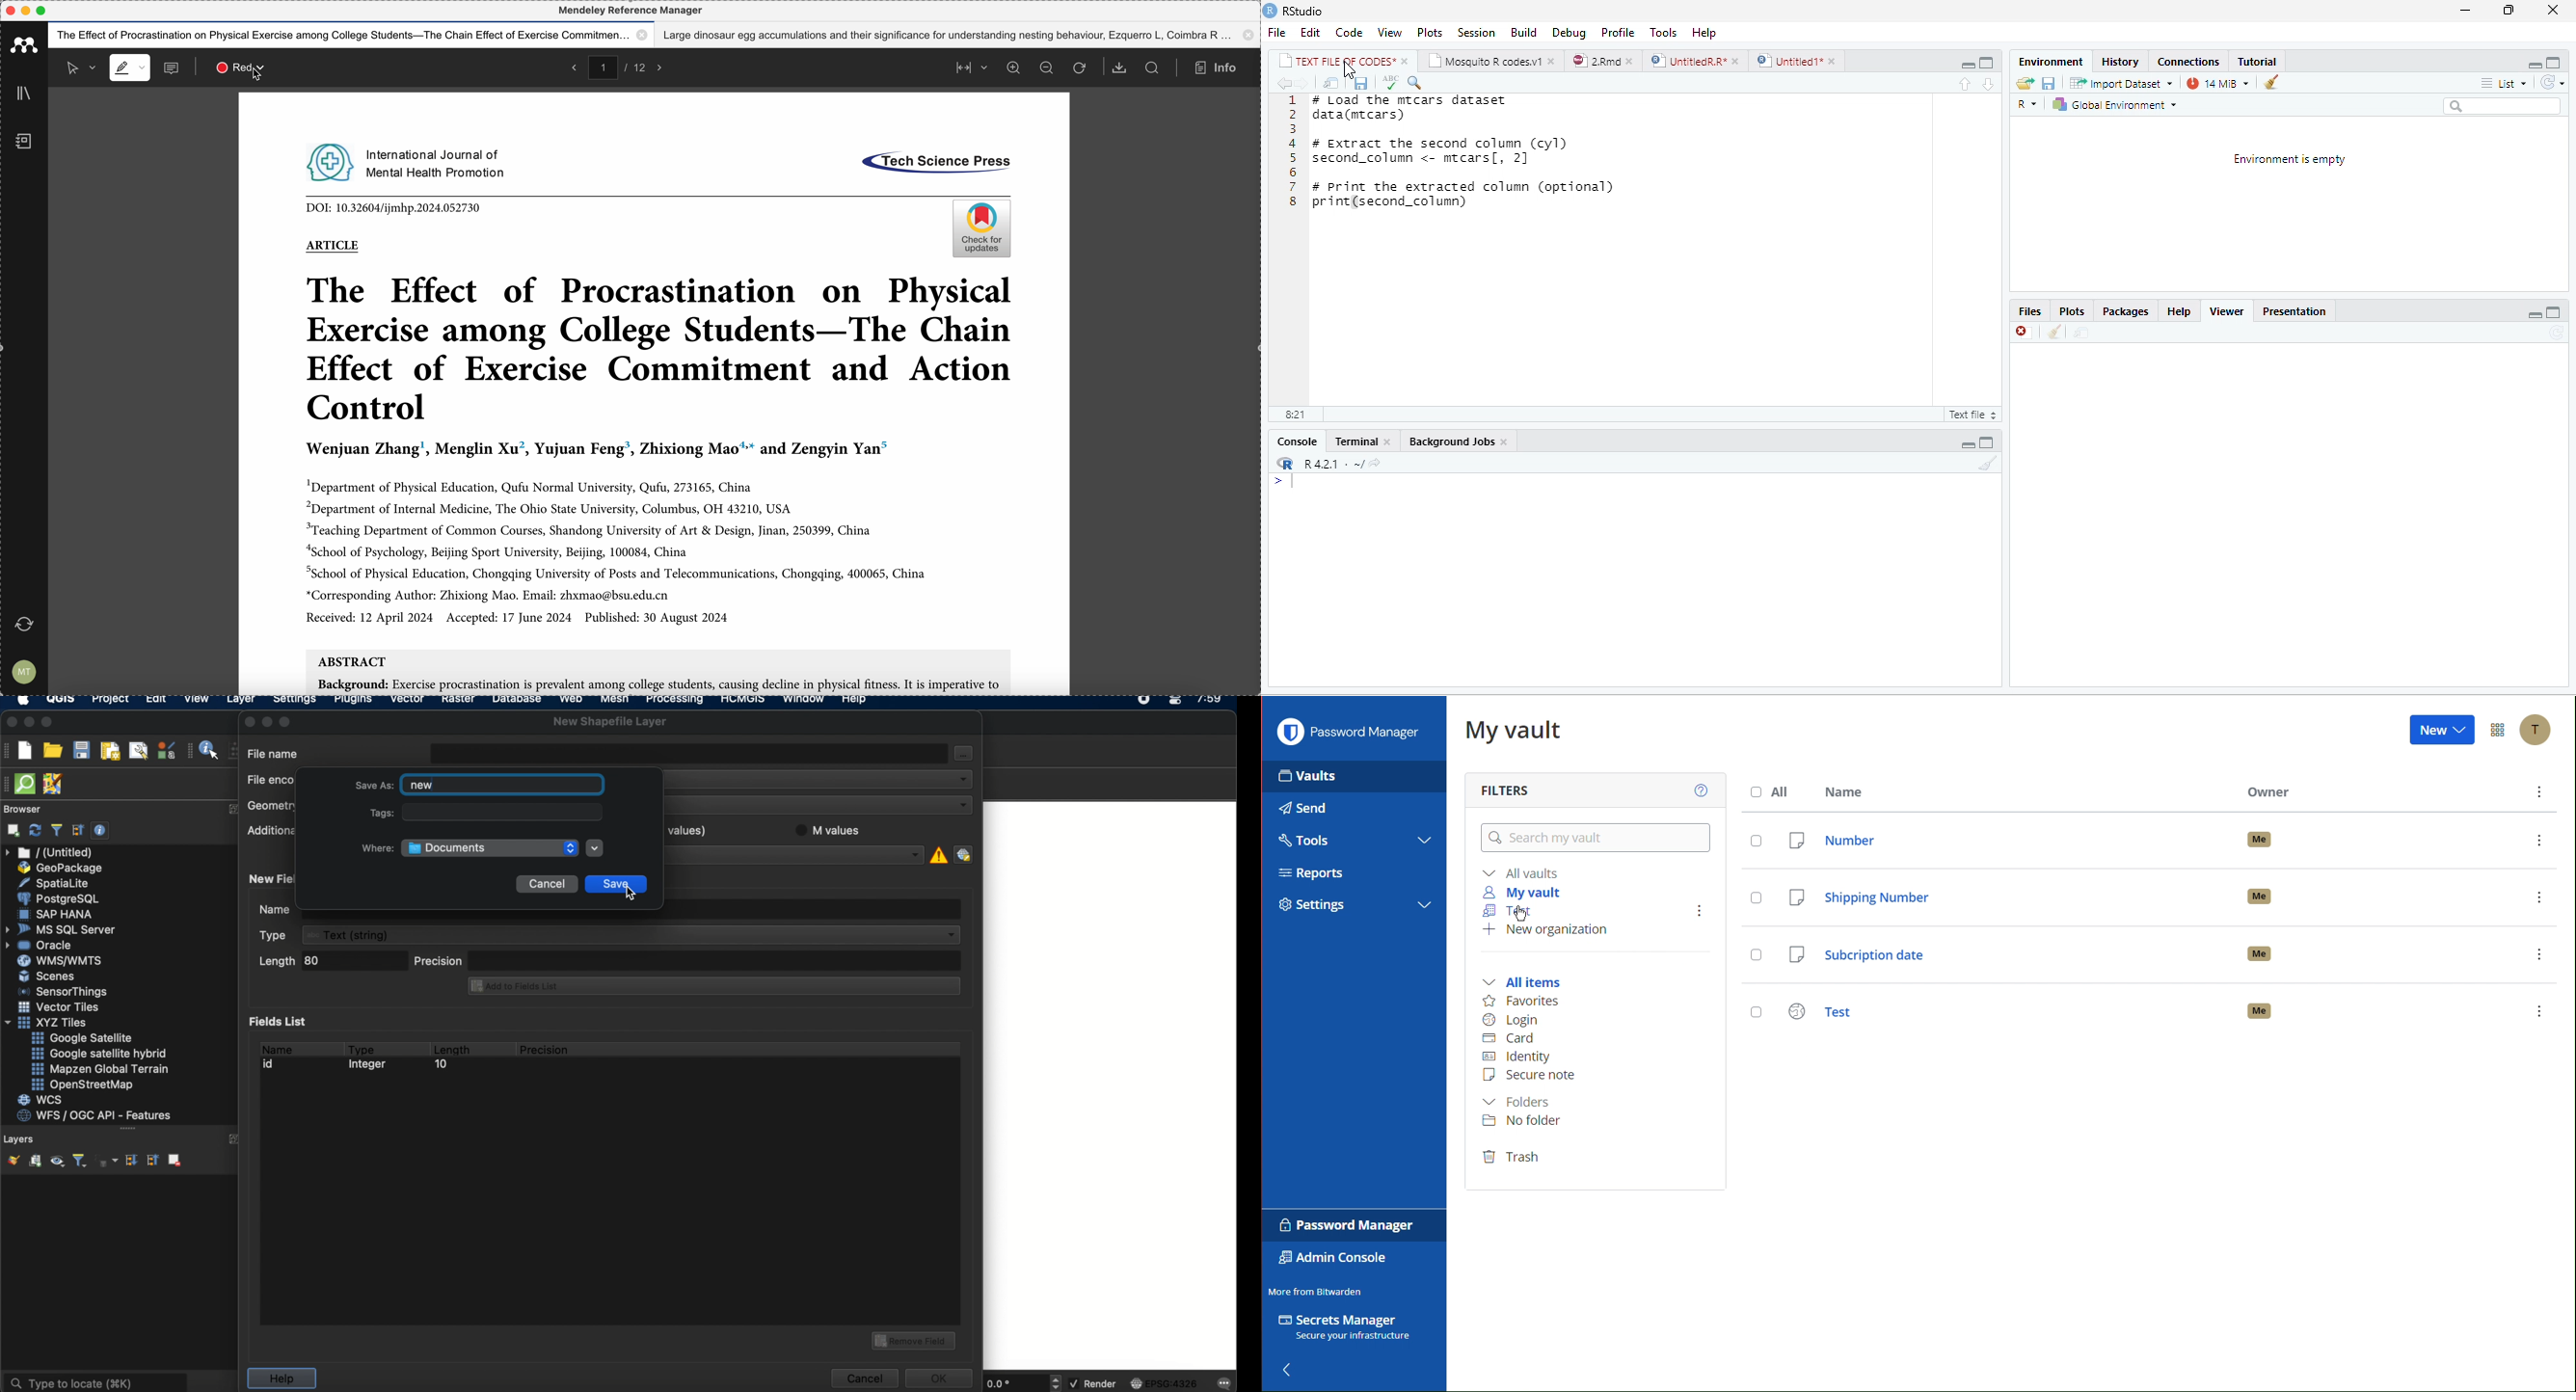 The image size is (2576, 1400). What do you see at coordinates (1294, 442) in the screenshot?
I see `Console` at bounding box center [1294, 442].